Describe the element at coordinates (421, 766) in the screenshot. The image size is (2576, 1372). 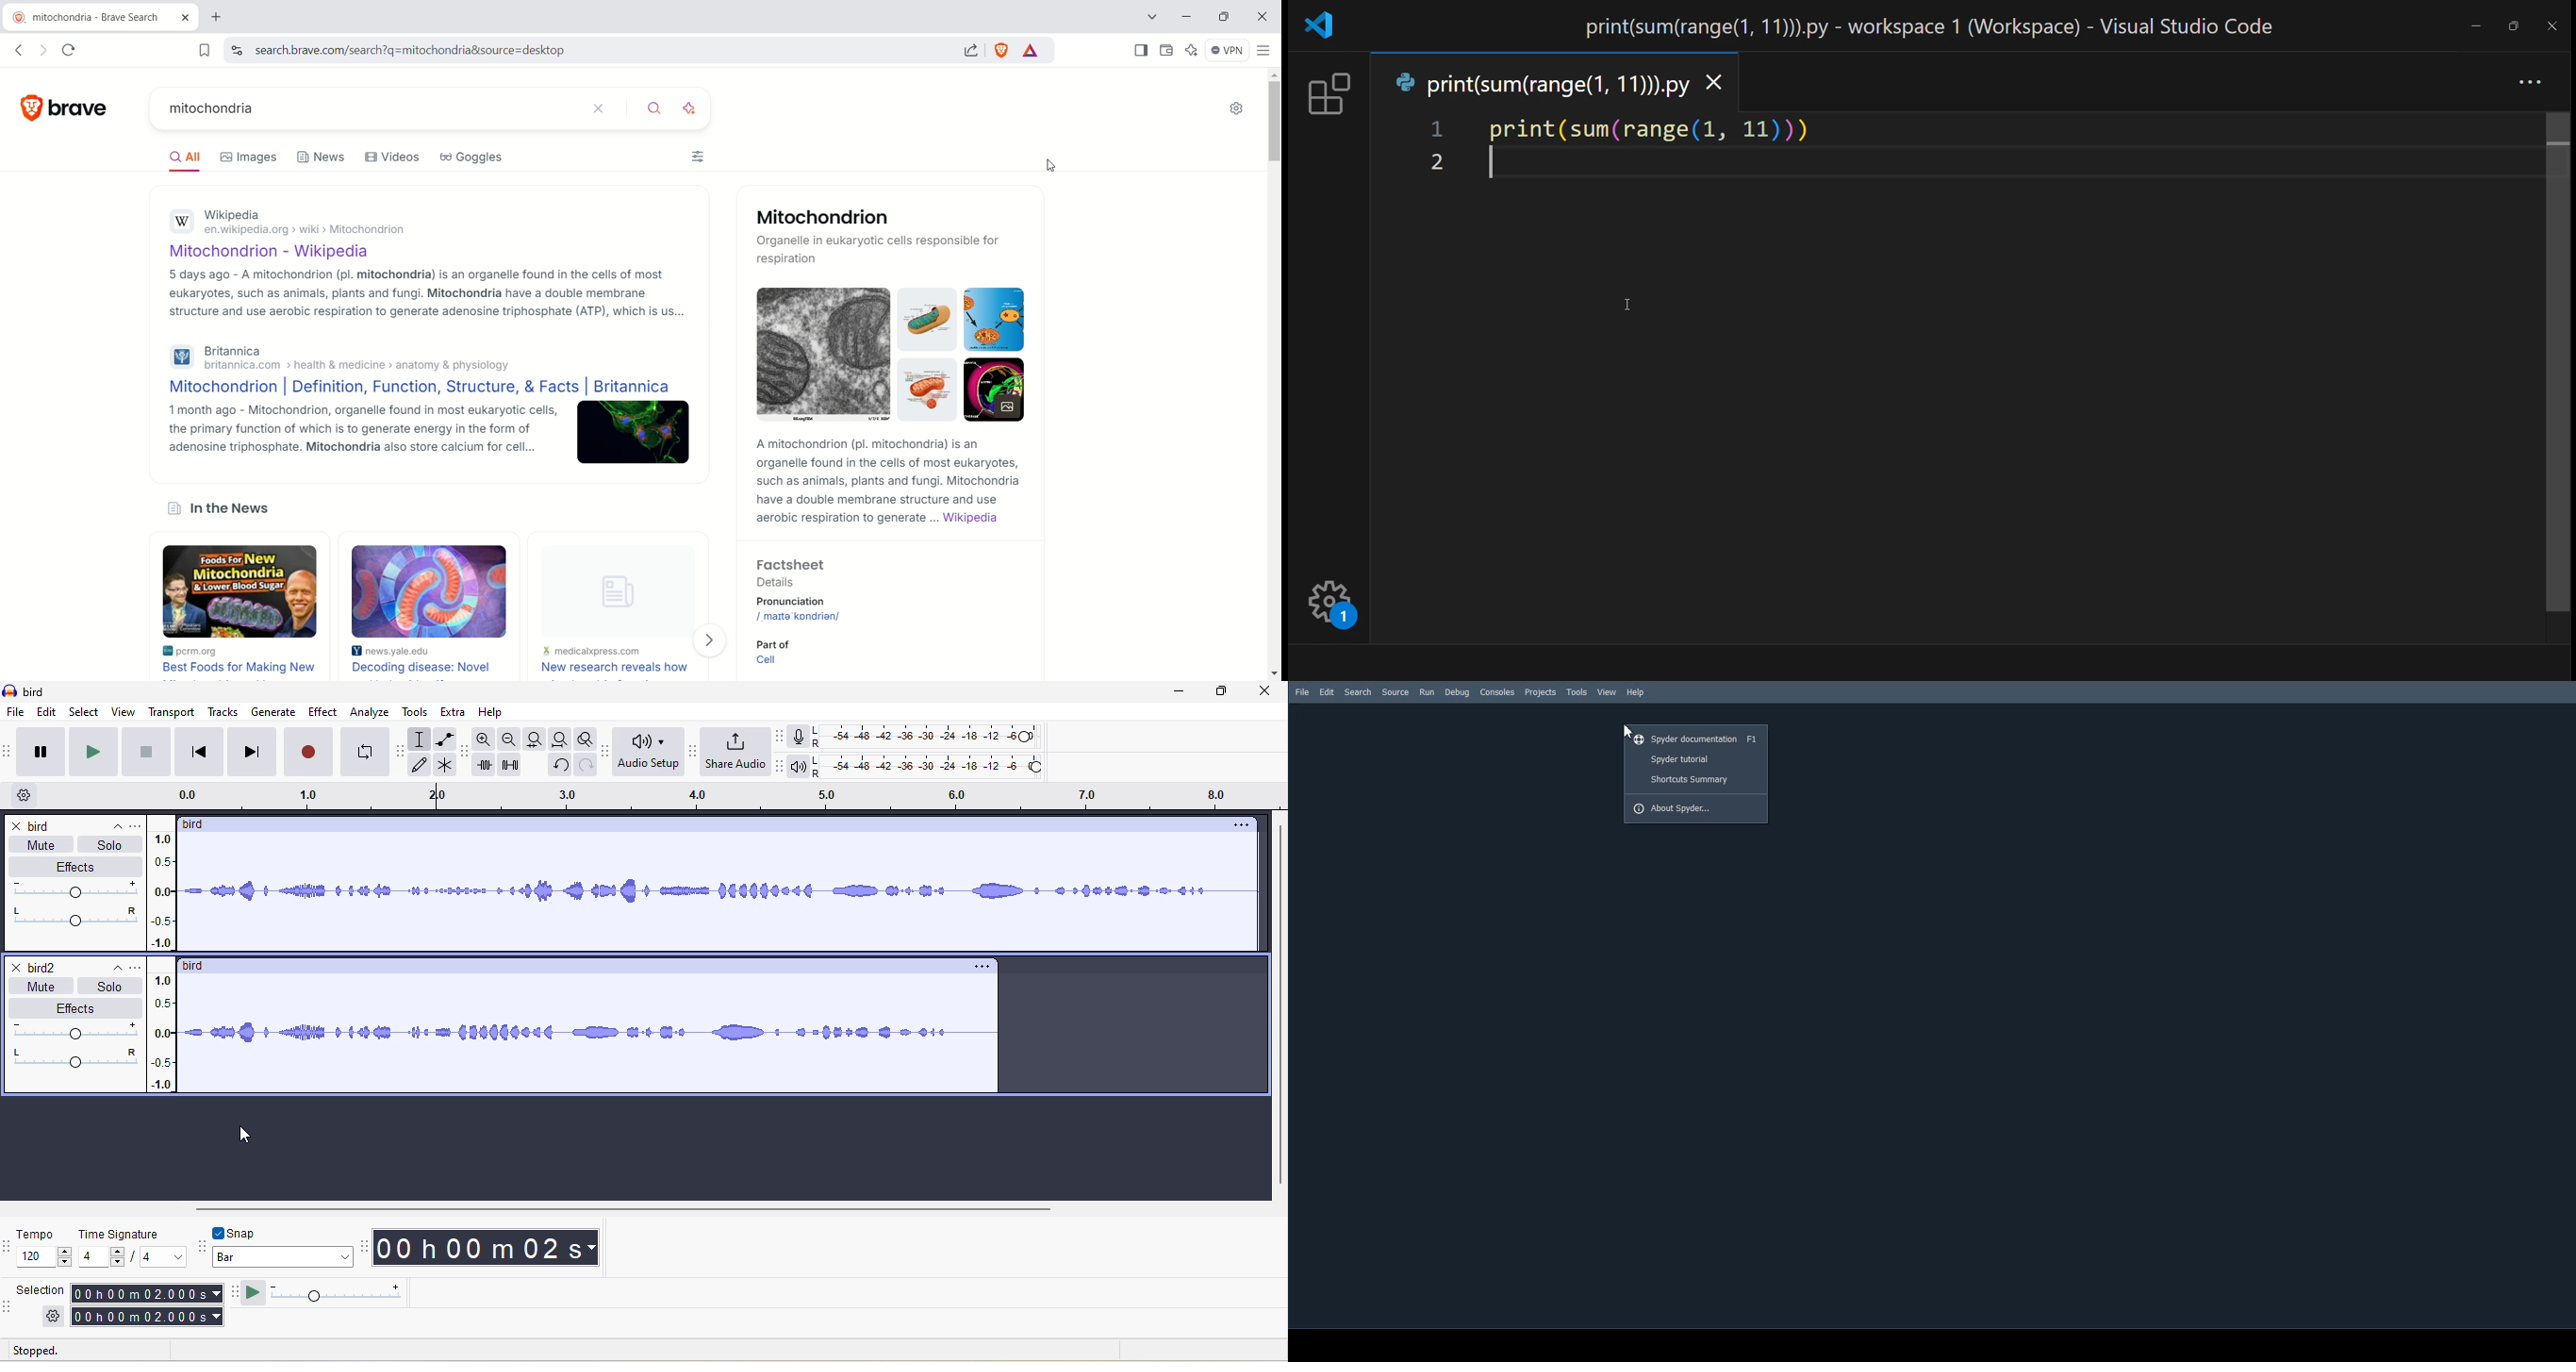
I see `draw tool` at that location.